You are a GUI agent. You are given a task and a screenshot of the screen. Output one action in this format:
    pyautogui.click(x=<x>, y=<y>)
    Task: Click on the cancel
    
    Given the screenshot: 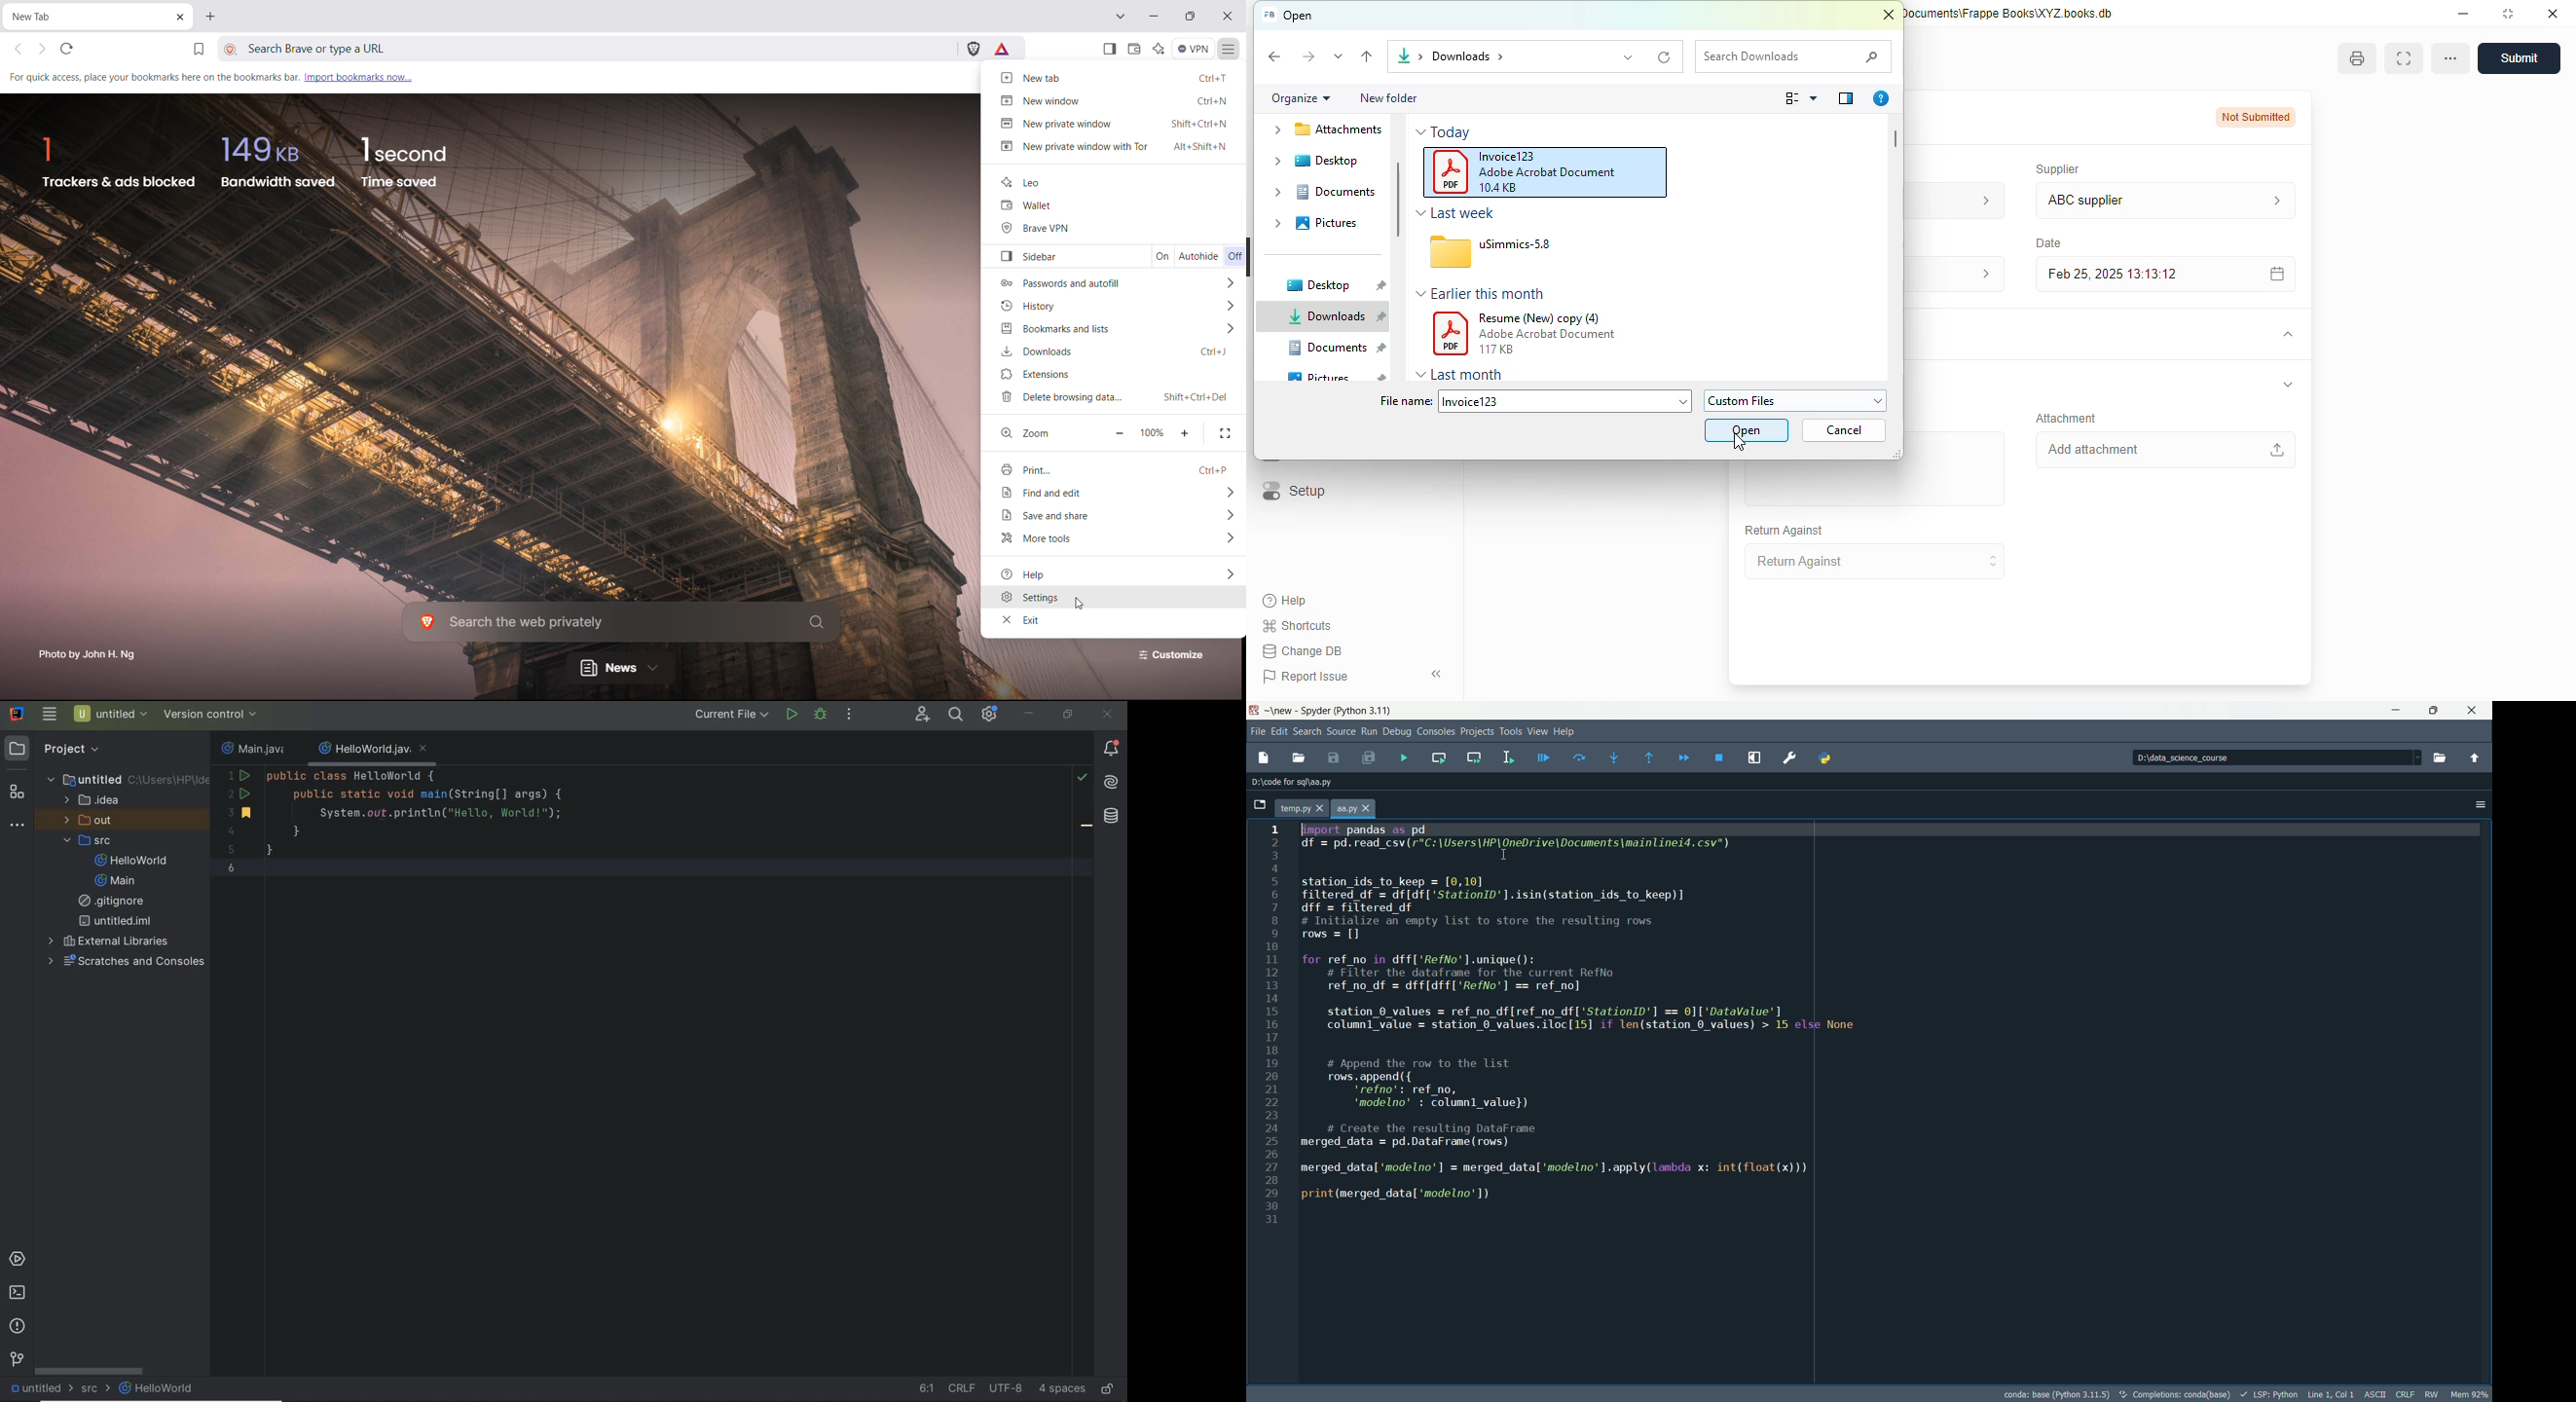 What is the action you would take?
    pyautogui.click(x=1844, y=429)
    